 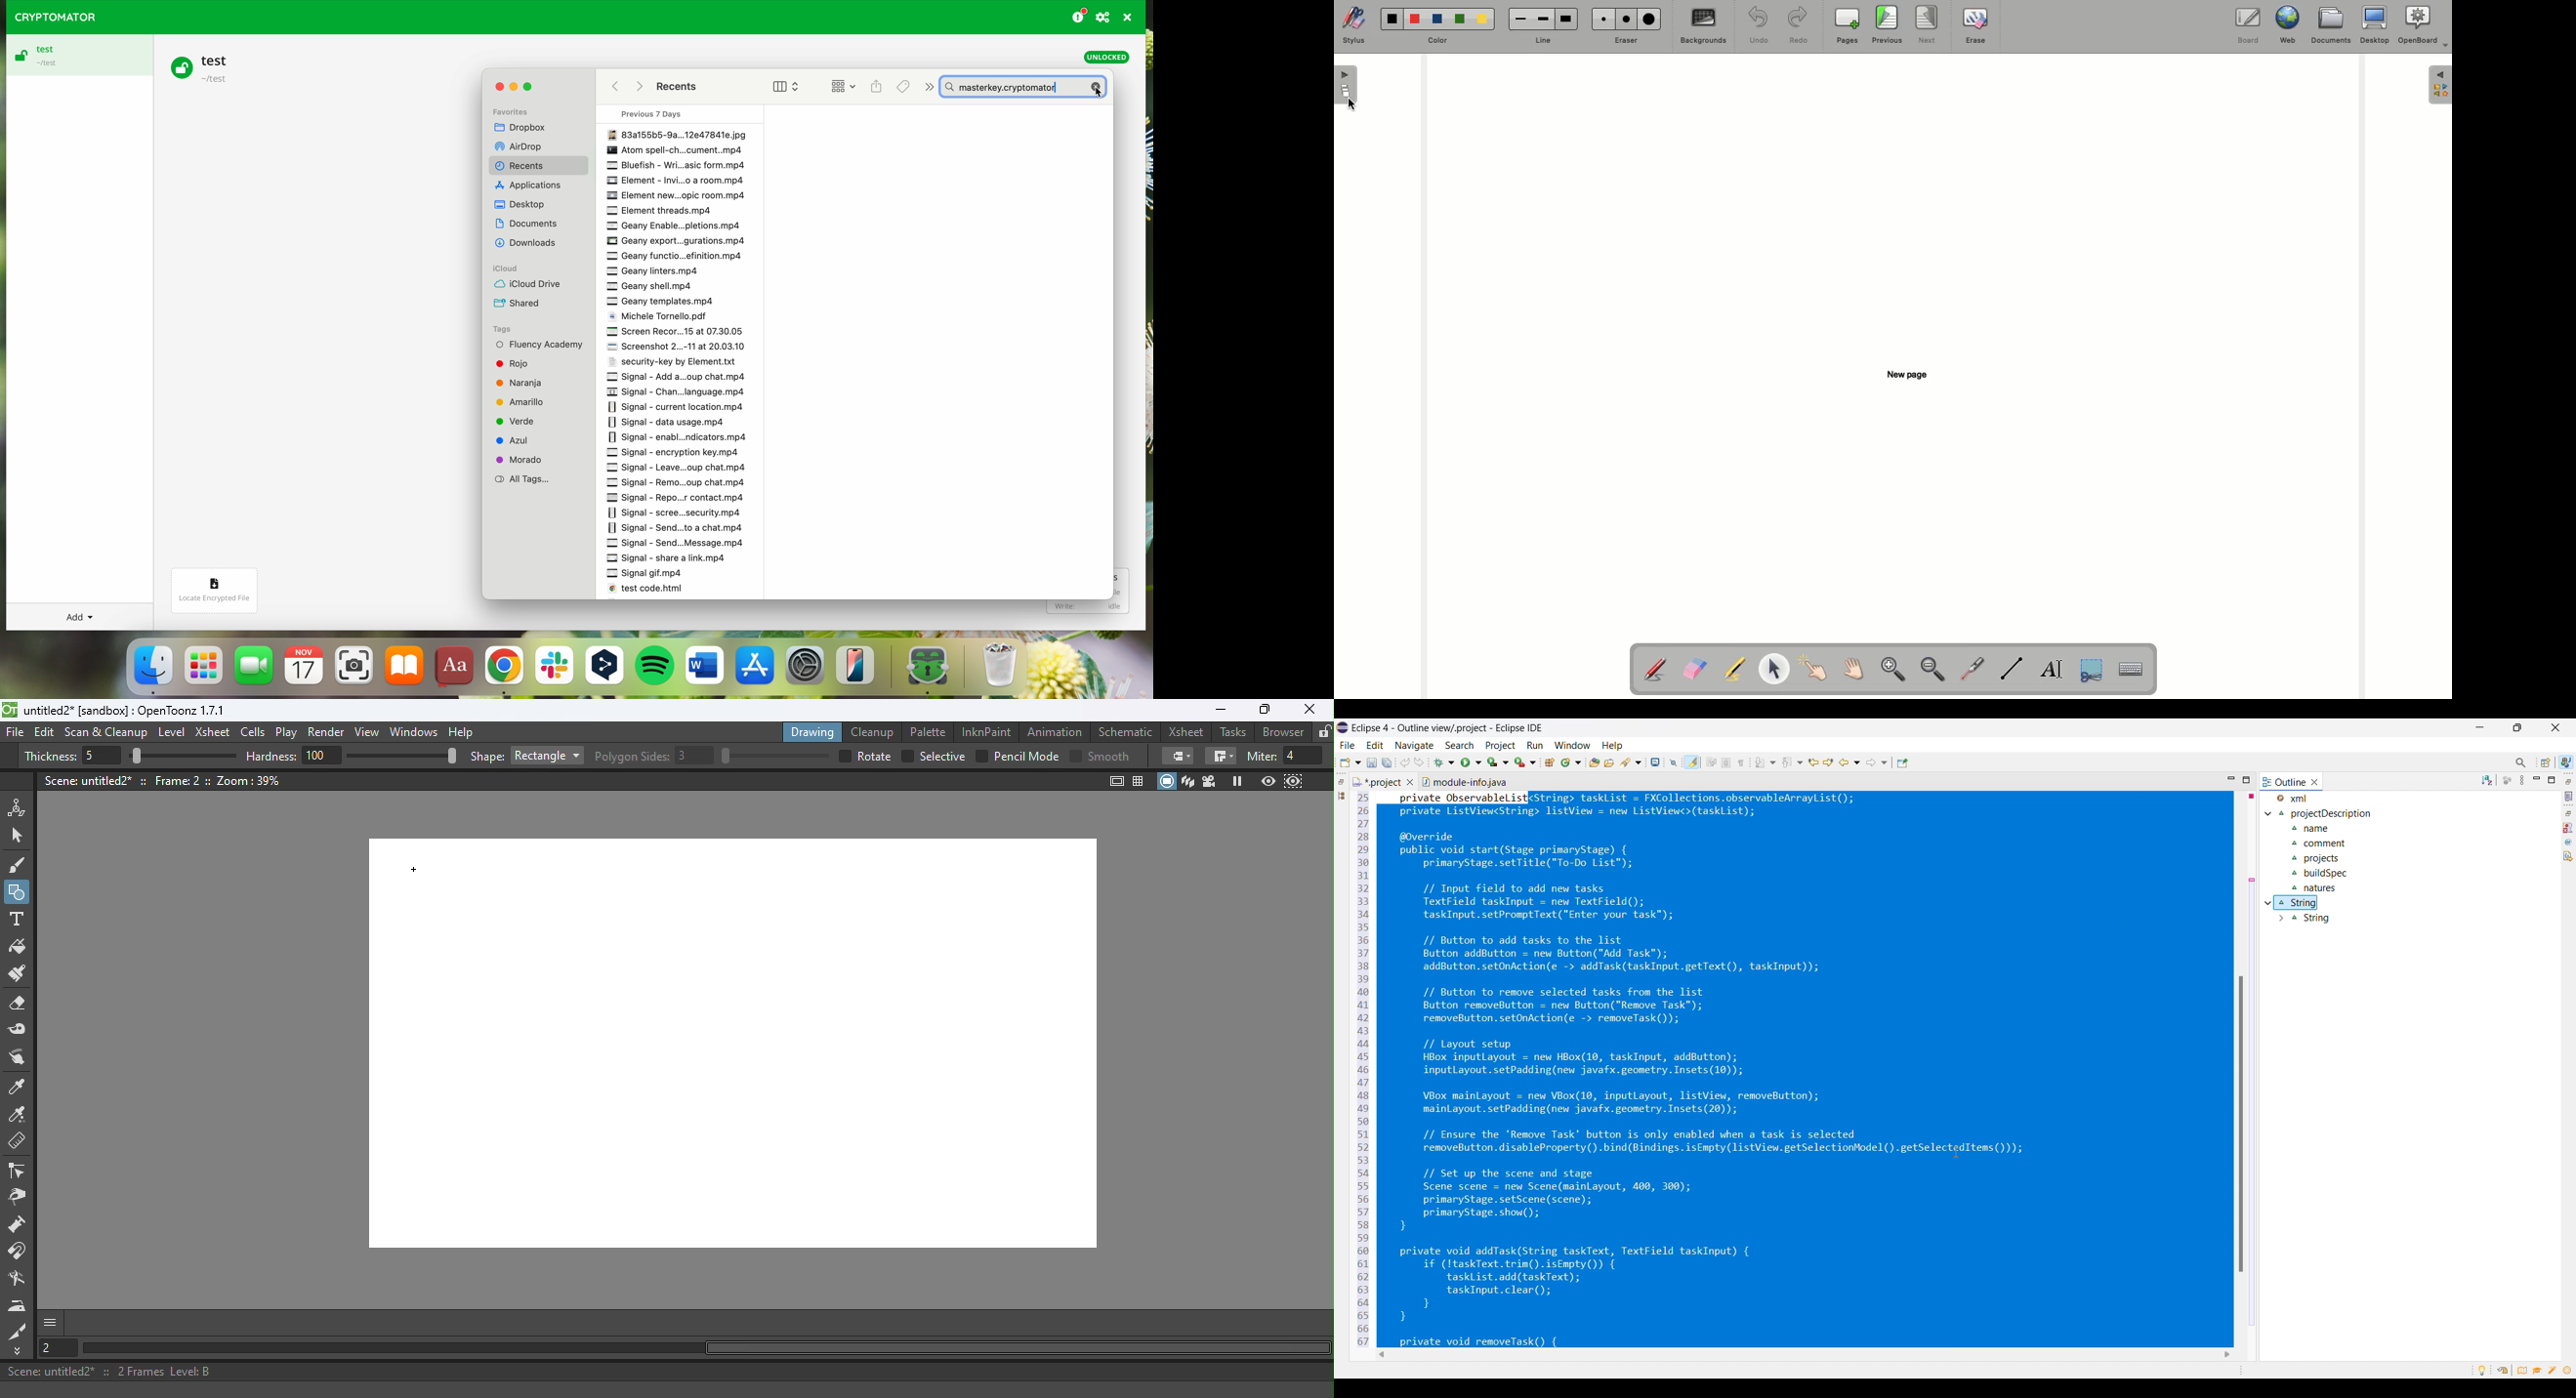 I want to click on close, so click(x=496, y=89).